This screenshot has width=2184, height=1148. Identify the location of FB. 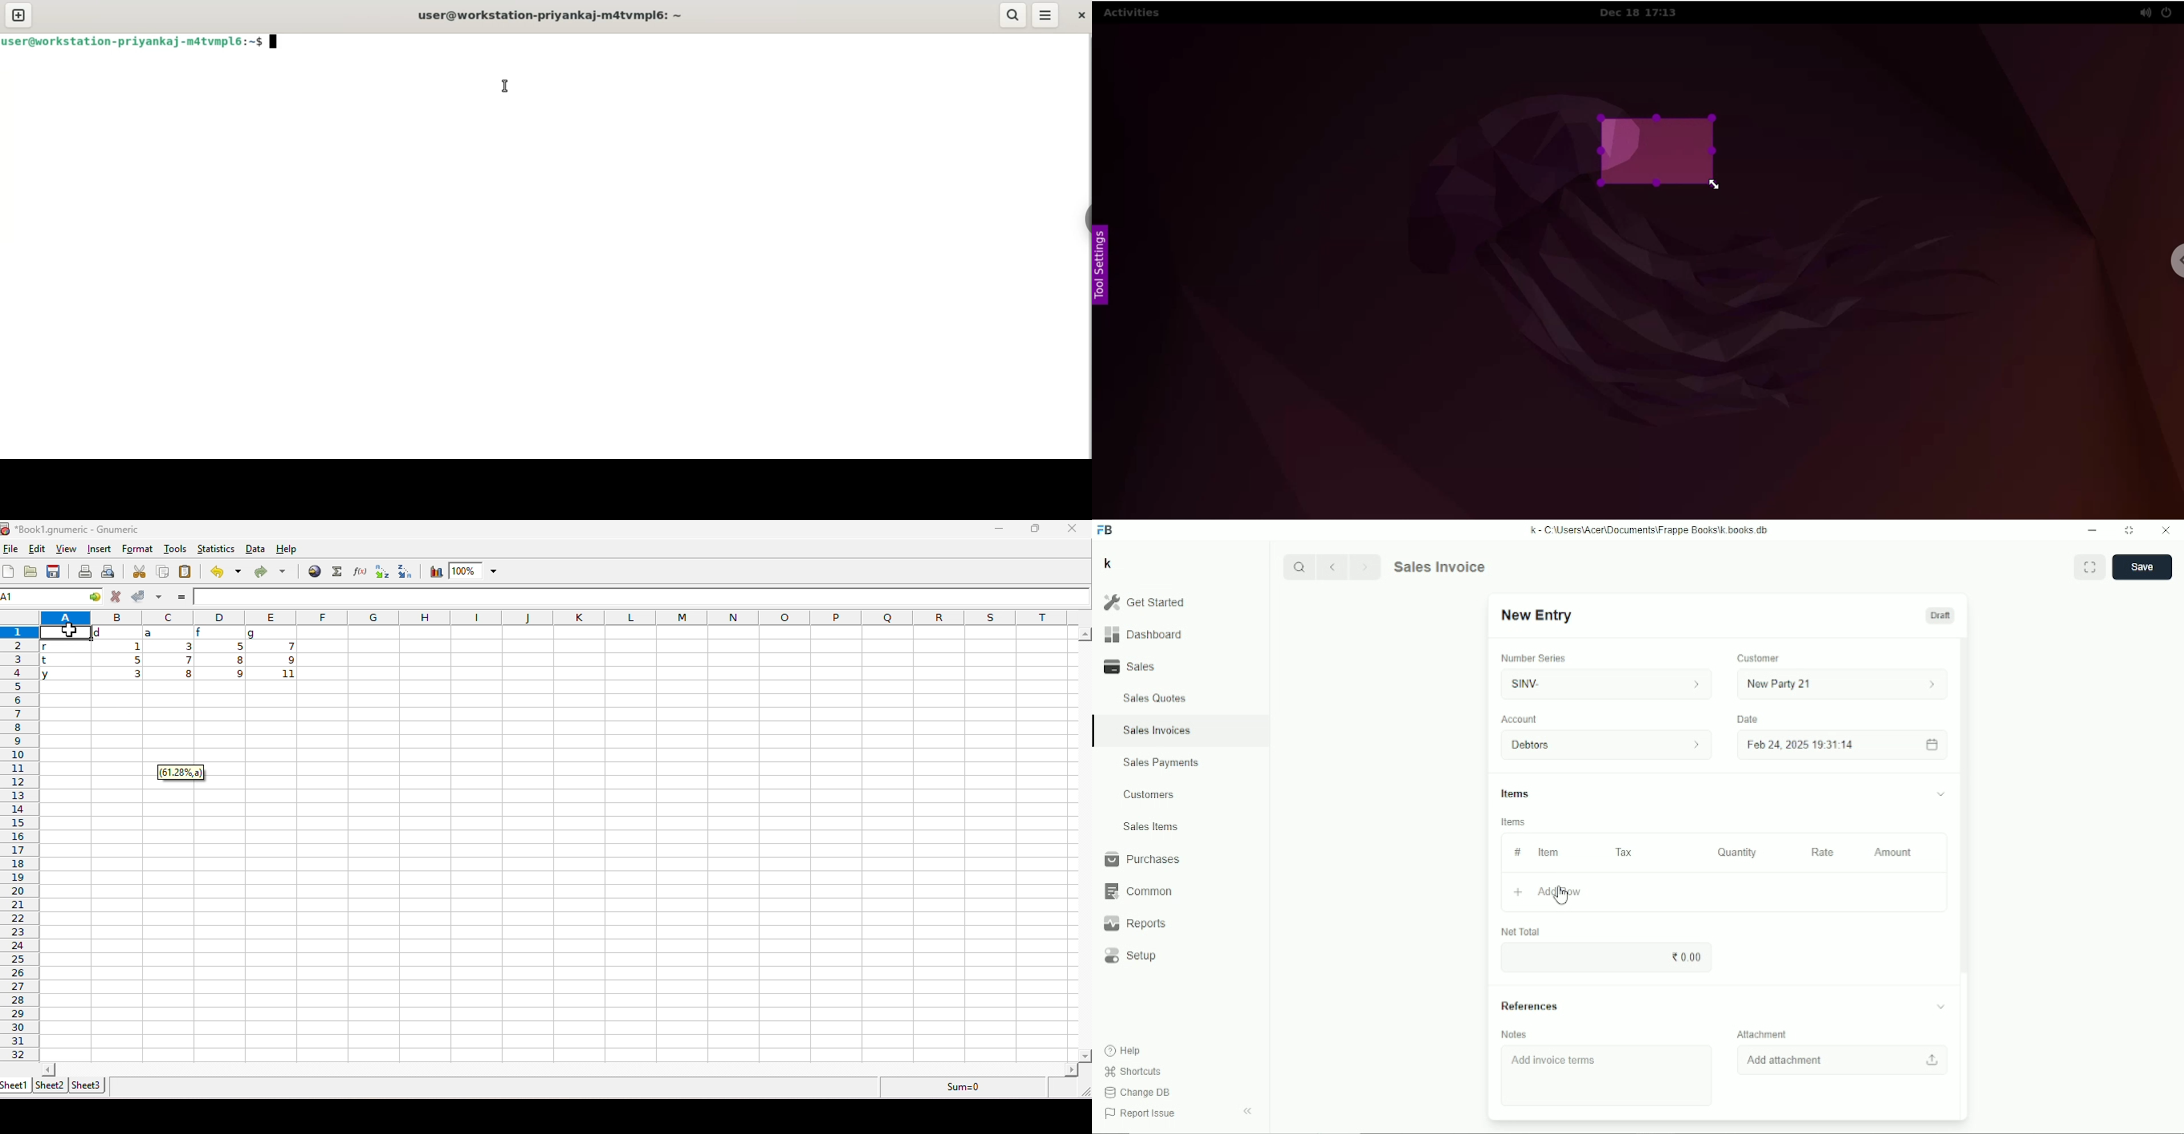
(1106, 530).